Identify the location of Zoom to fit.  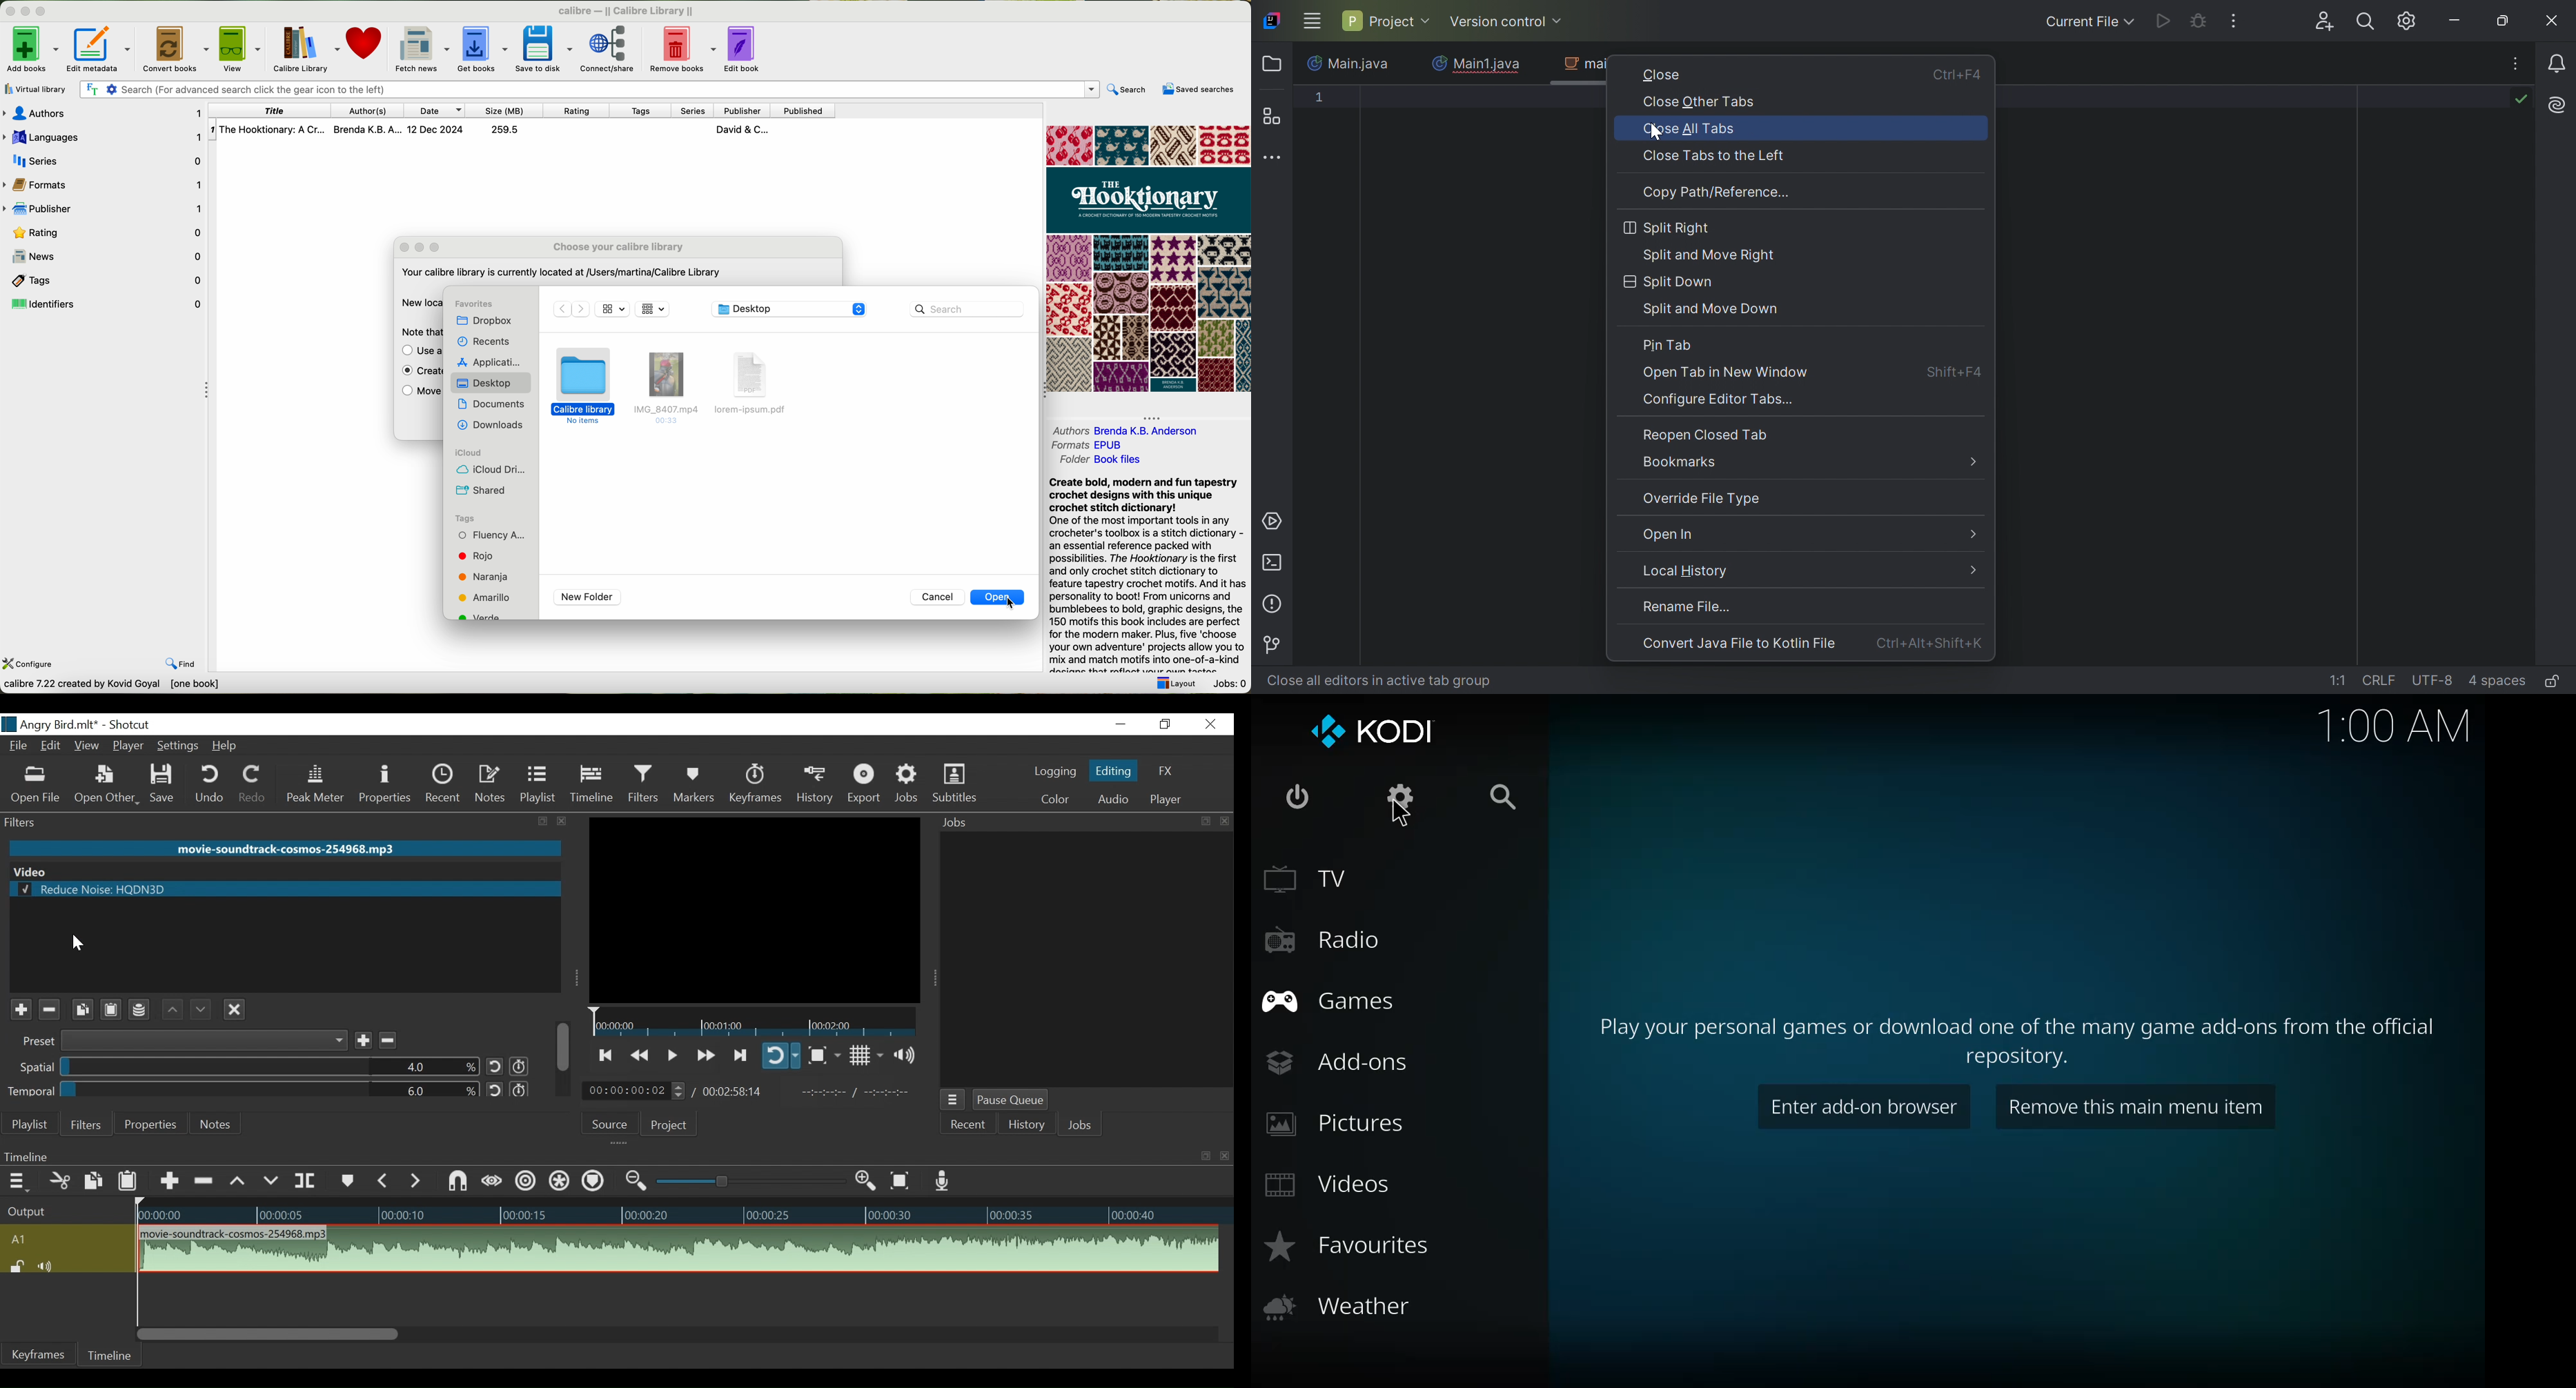
(902, 1180).